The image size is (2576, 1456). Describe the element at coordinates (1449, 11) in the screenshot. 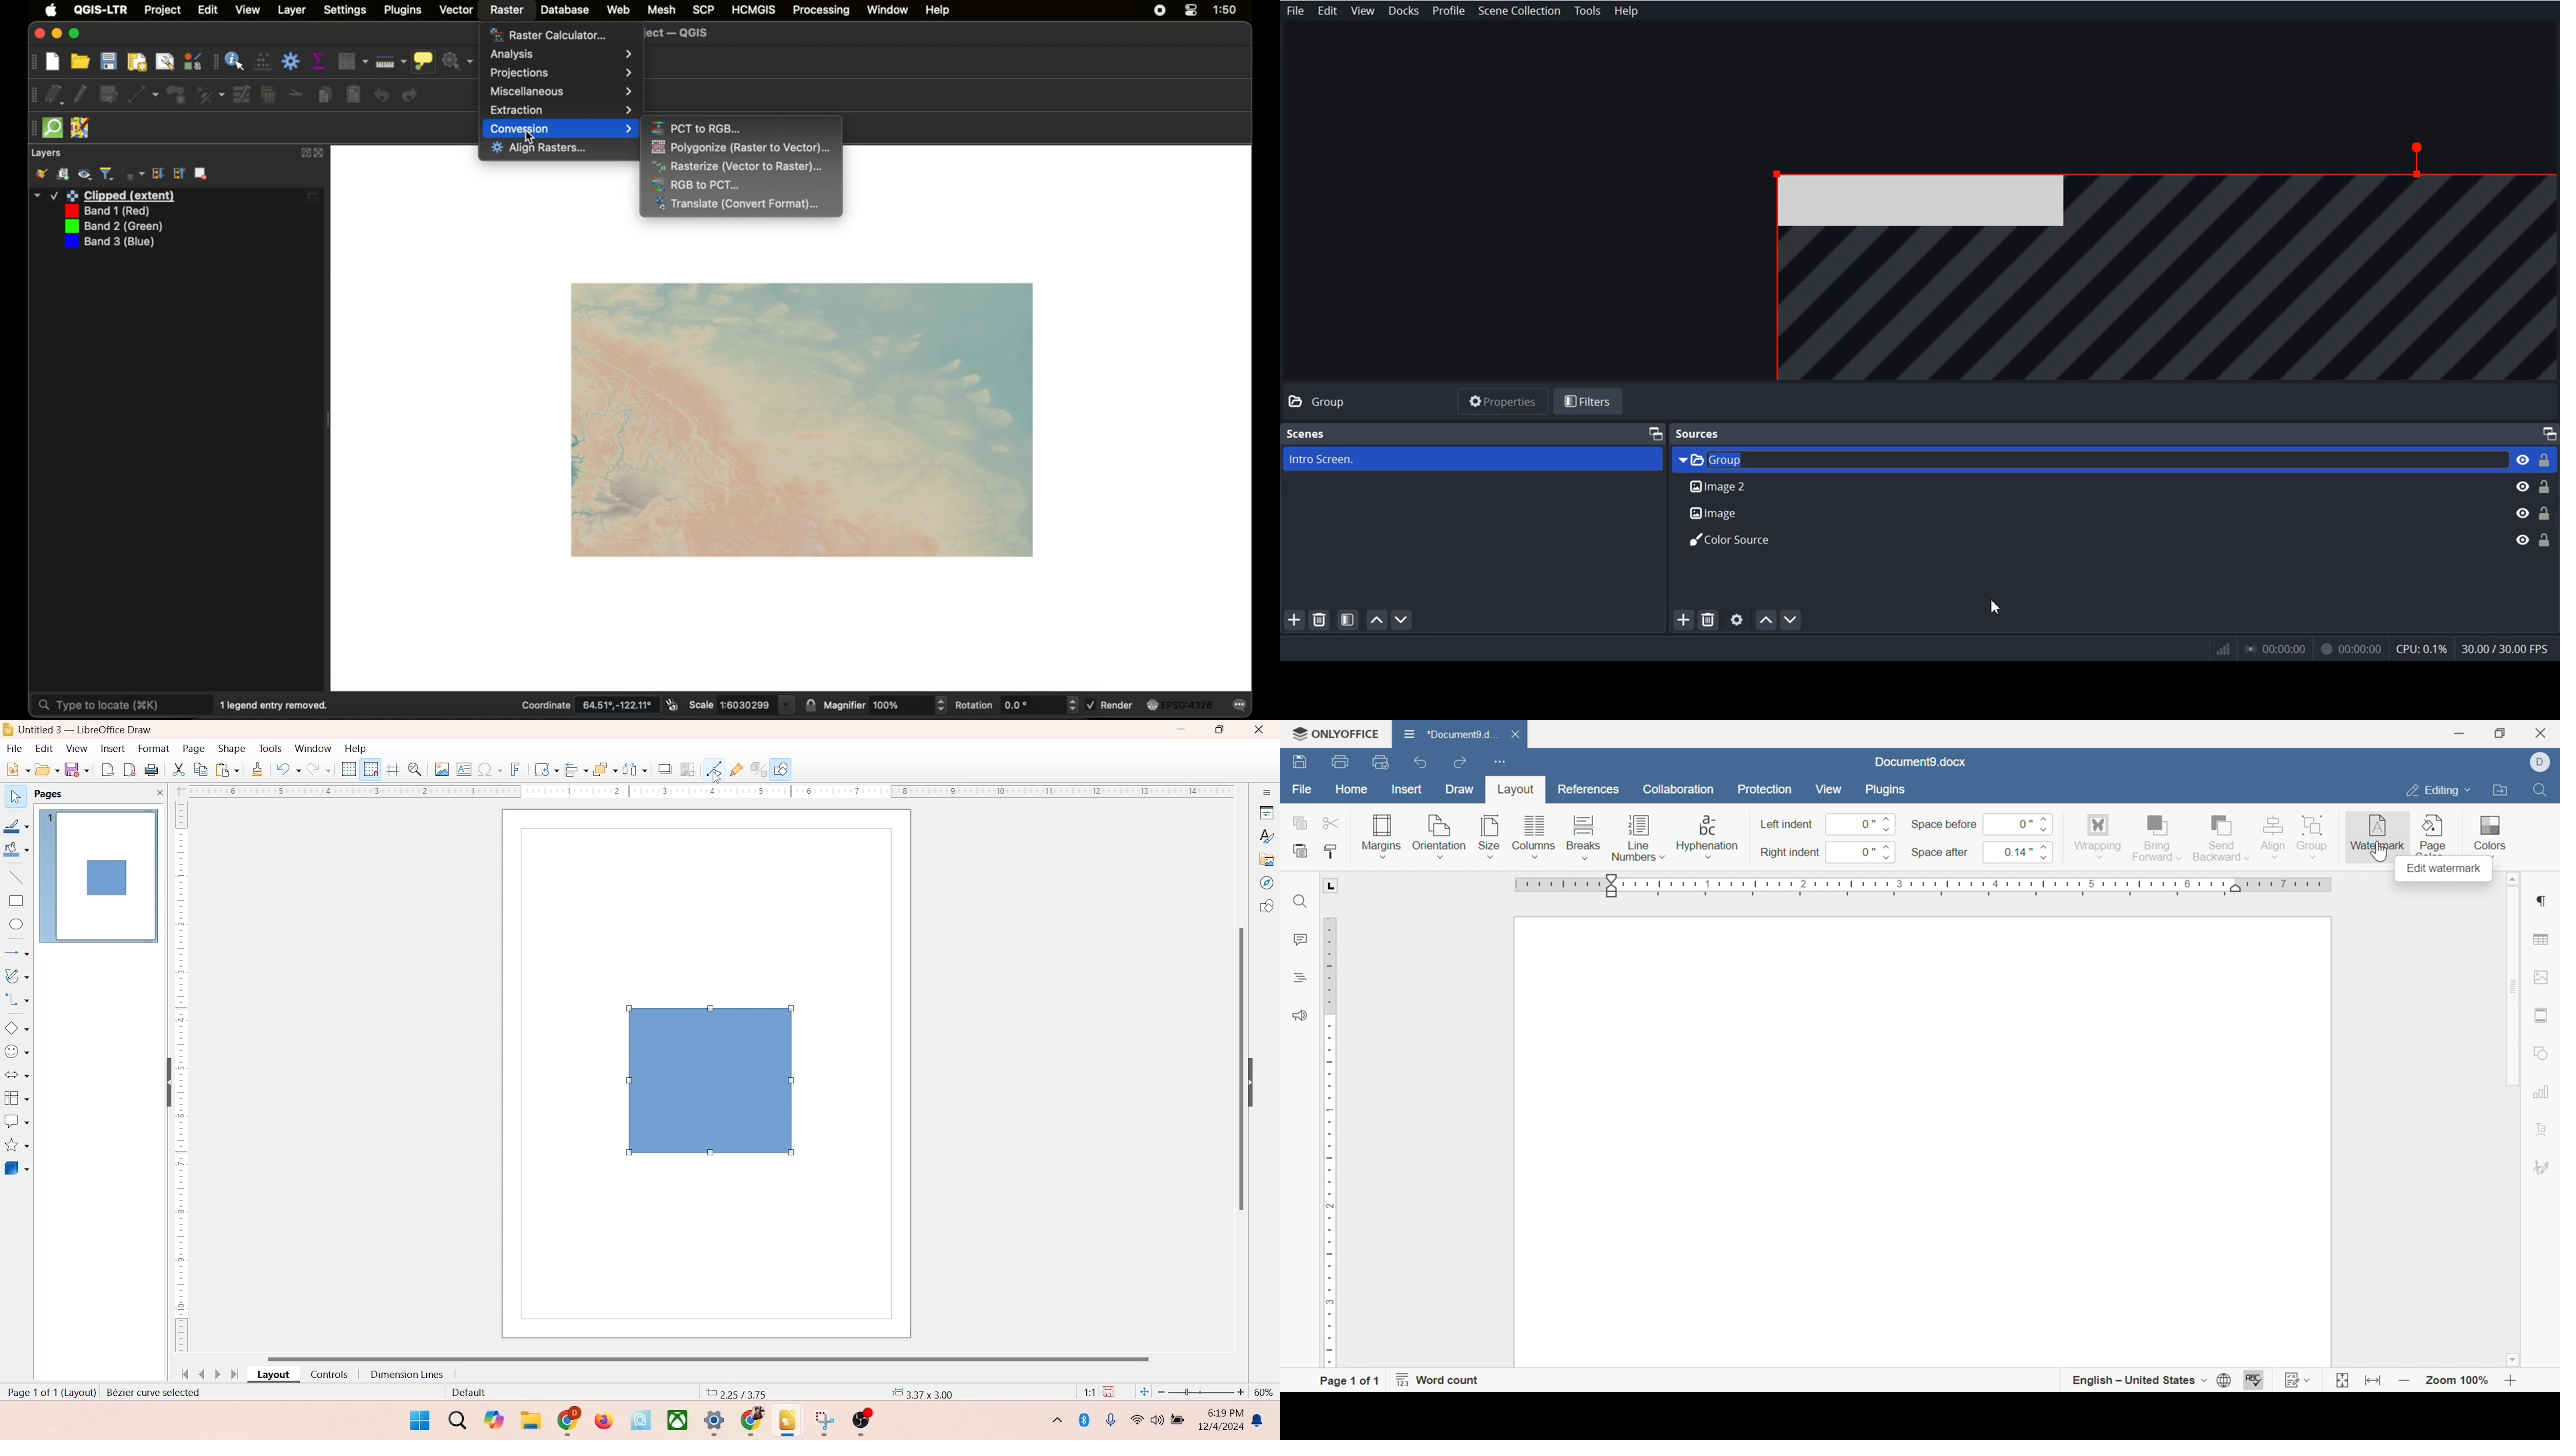

I see `Profile` at that location.